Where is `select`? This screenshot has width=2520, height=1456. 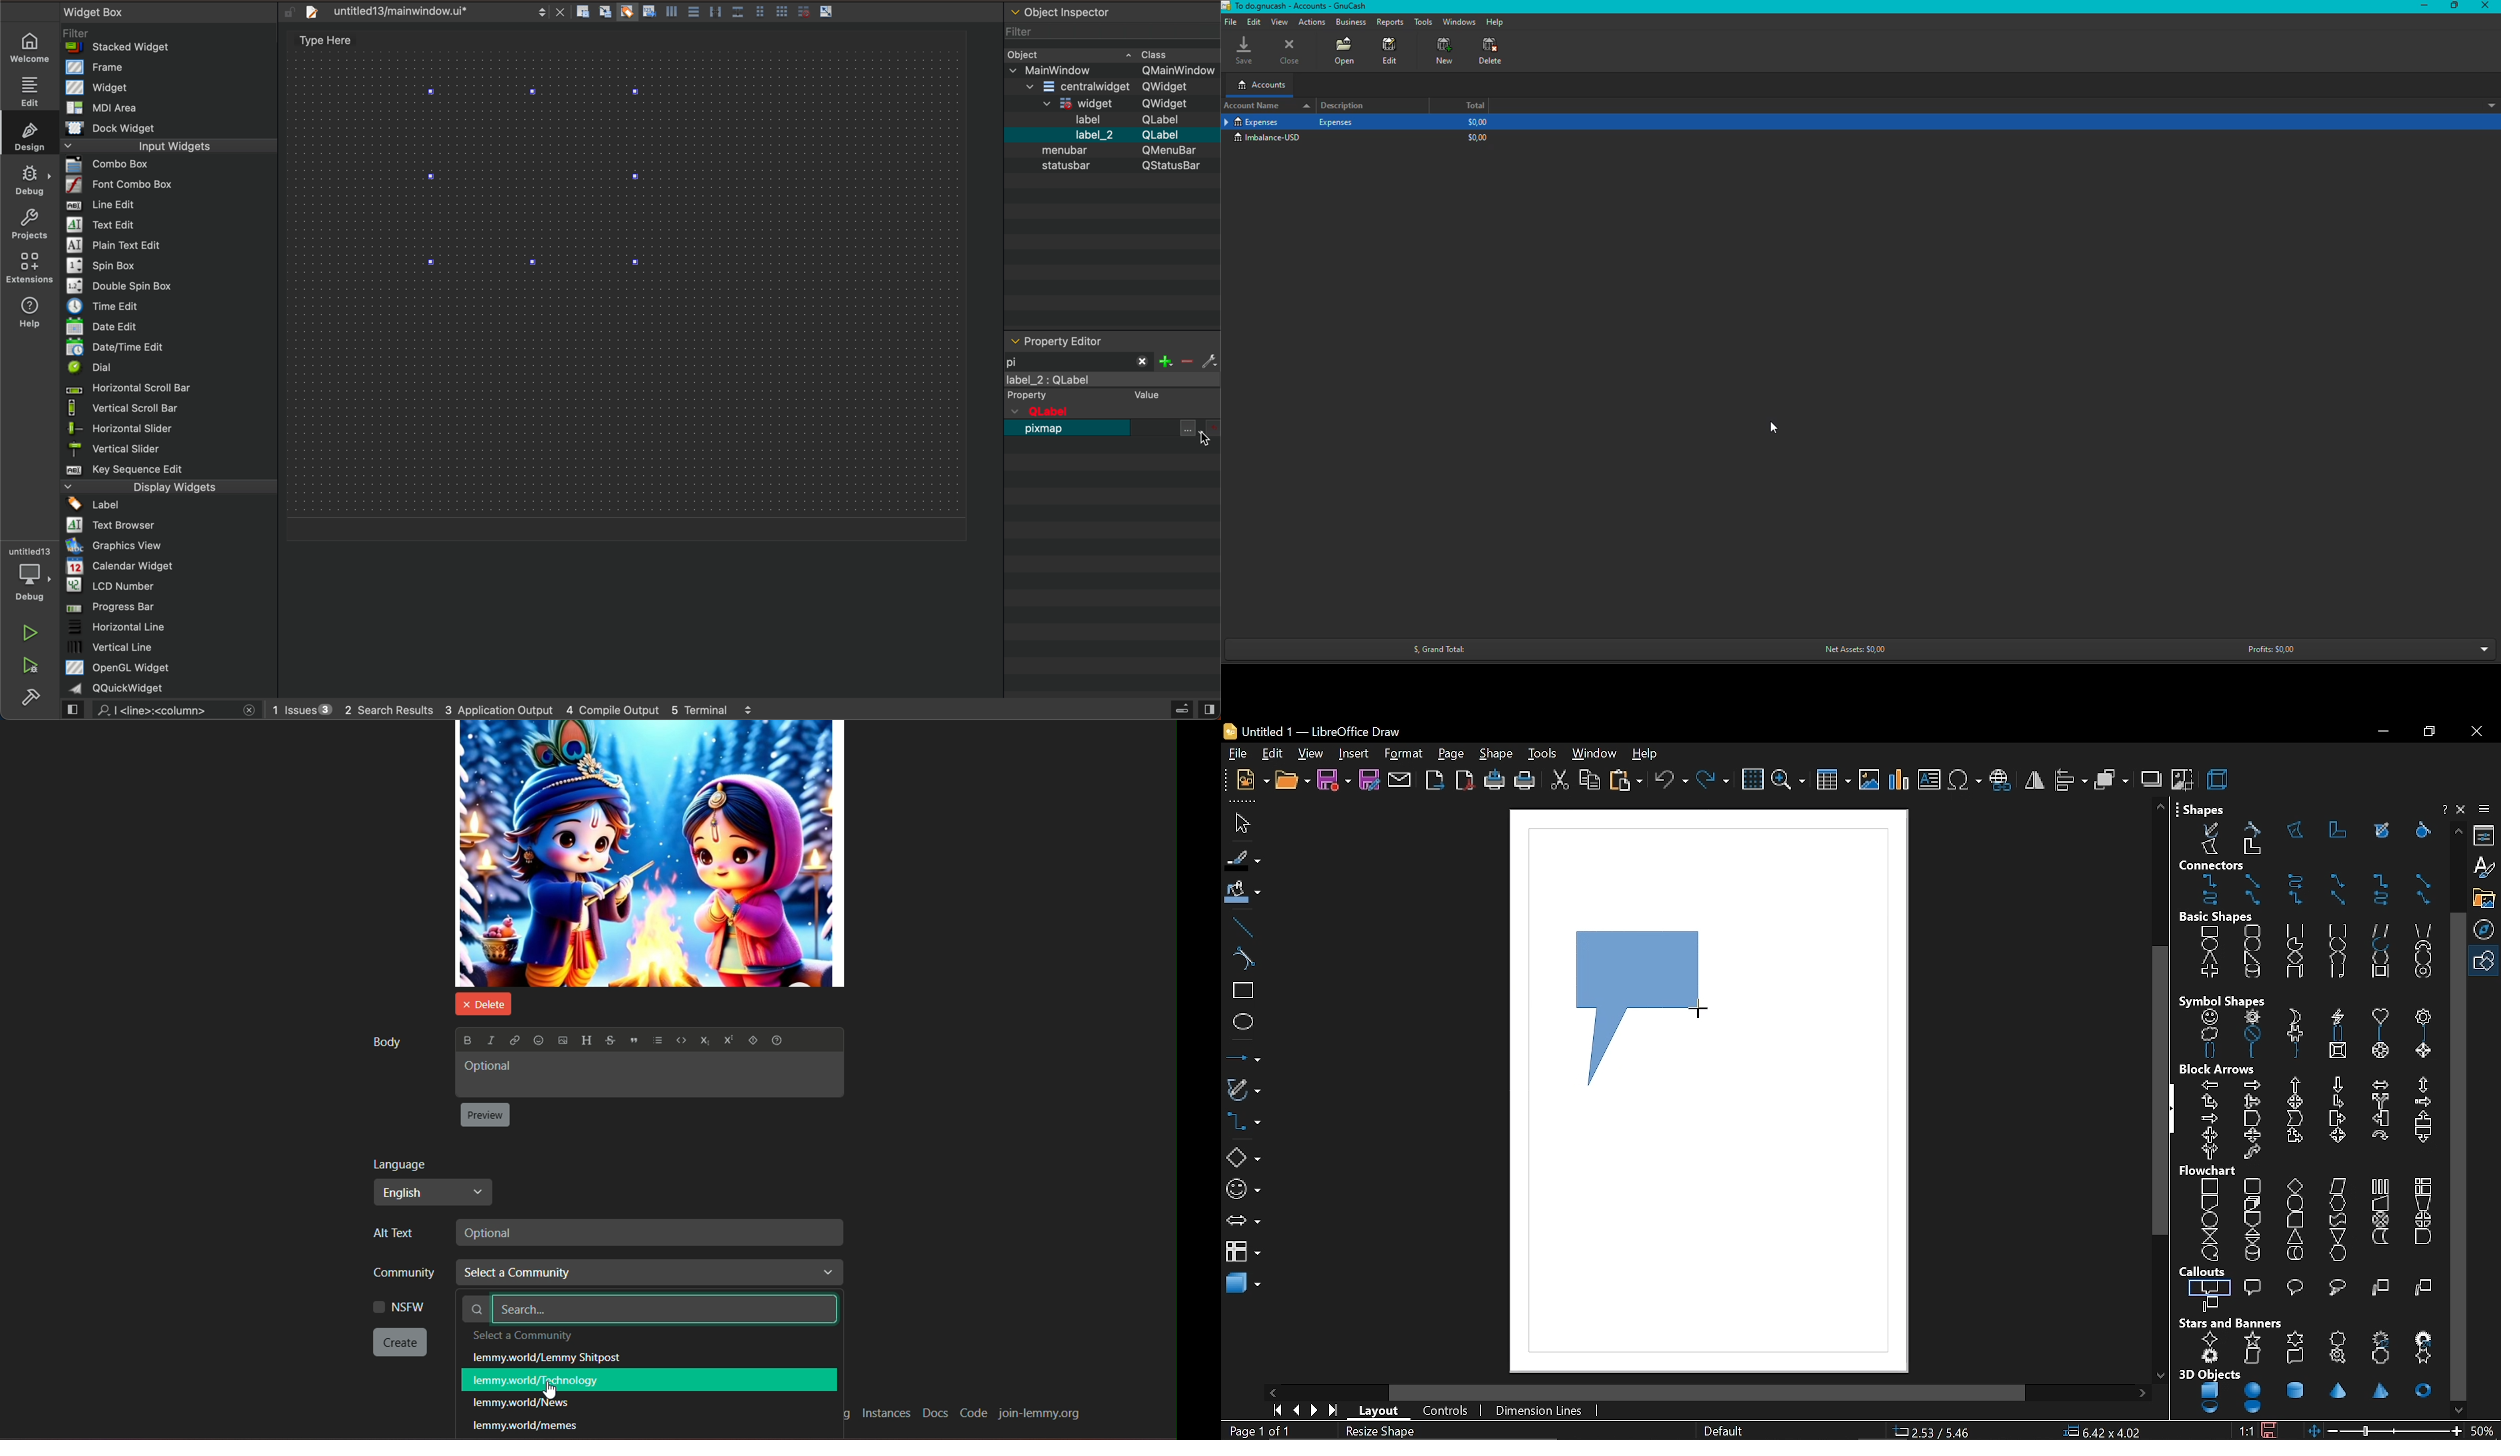
select is located at coordinates (1239, 823).